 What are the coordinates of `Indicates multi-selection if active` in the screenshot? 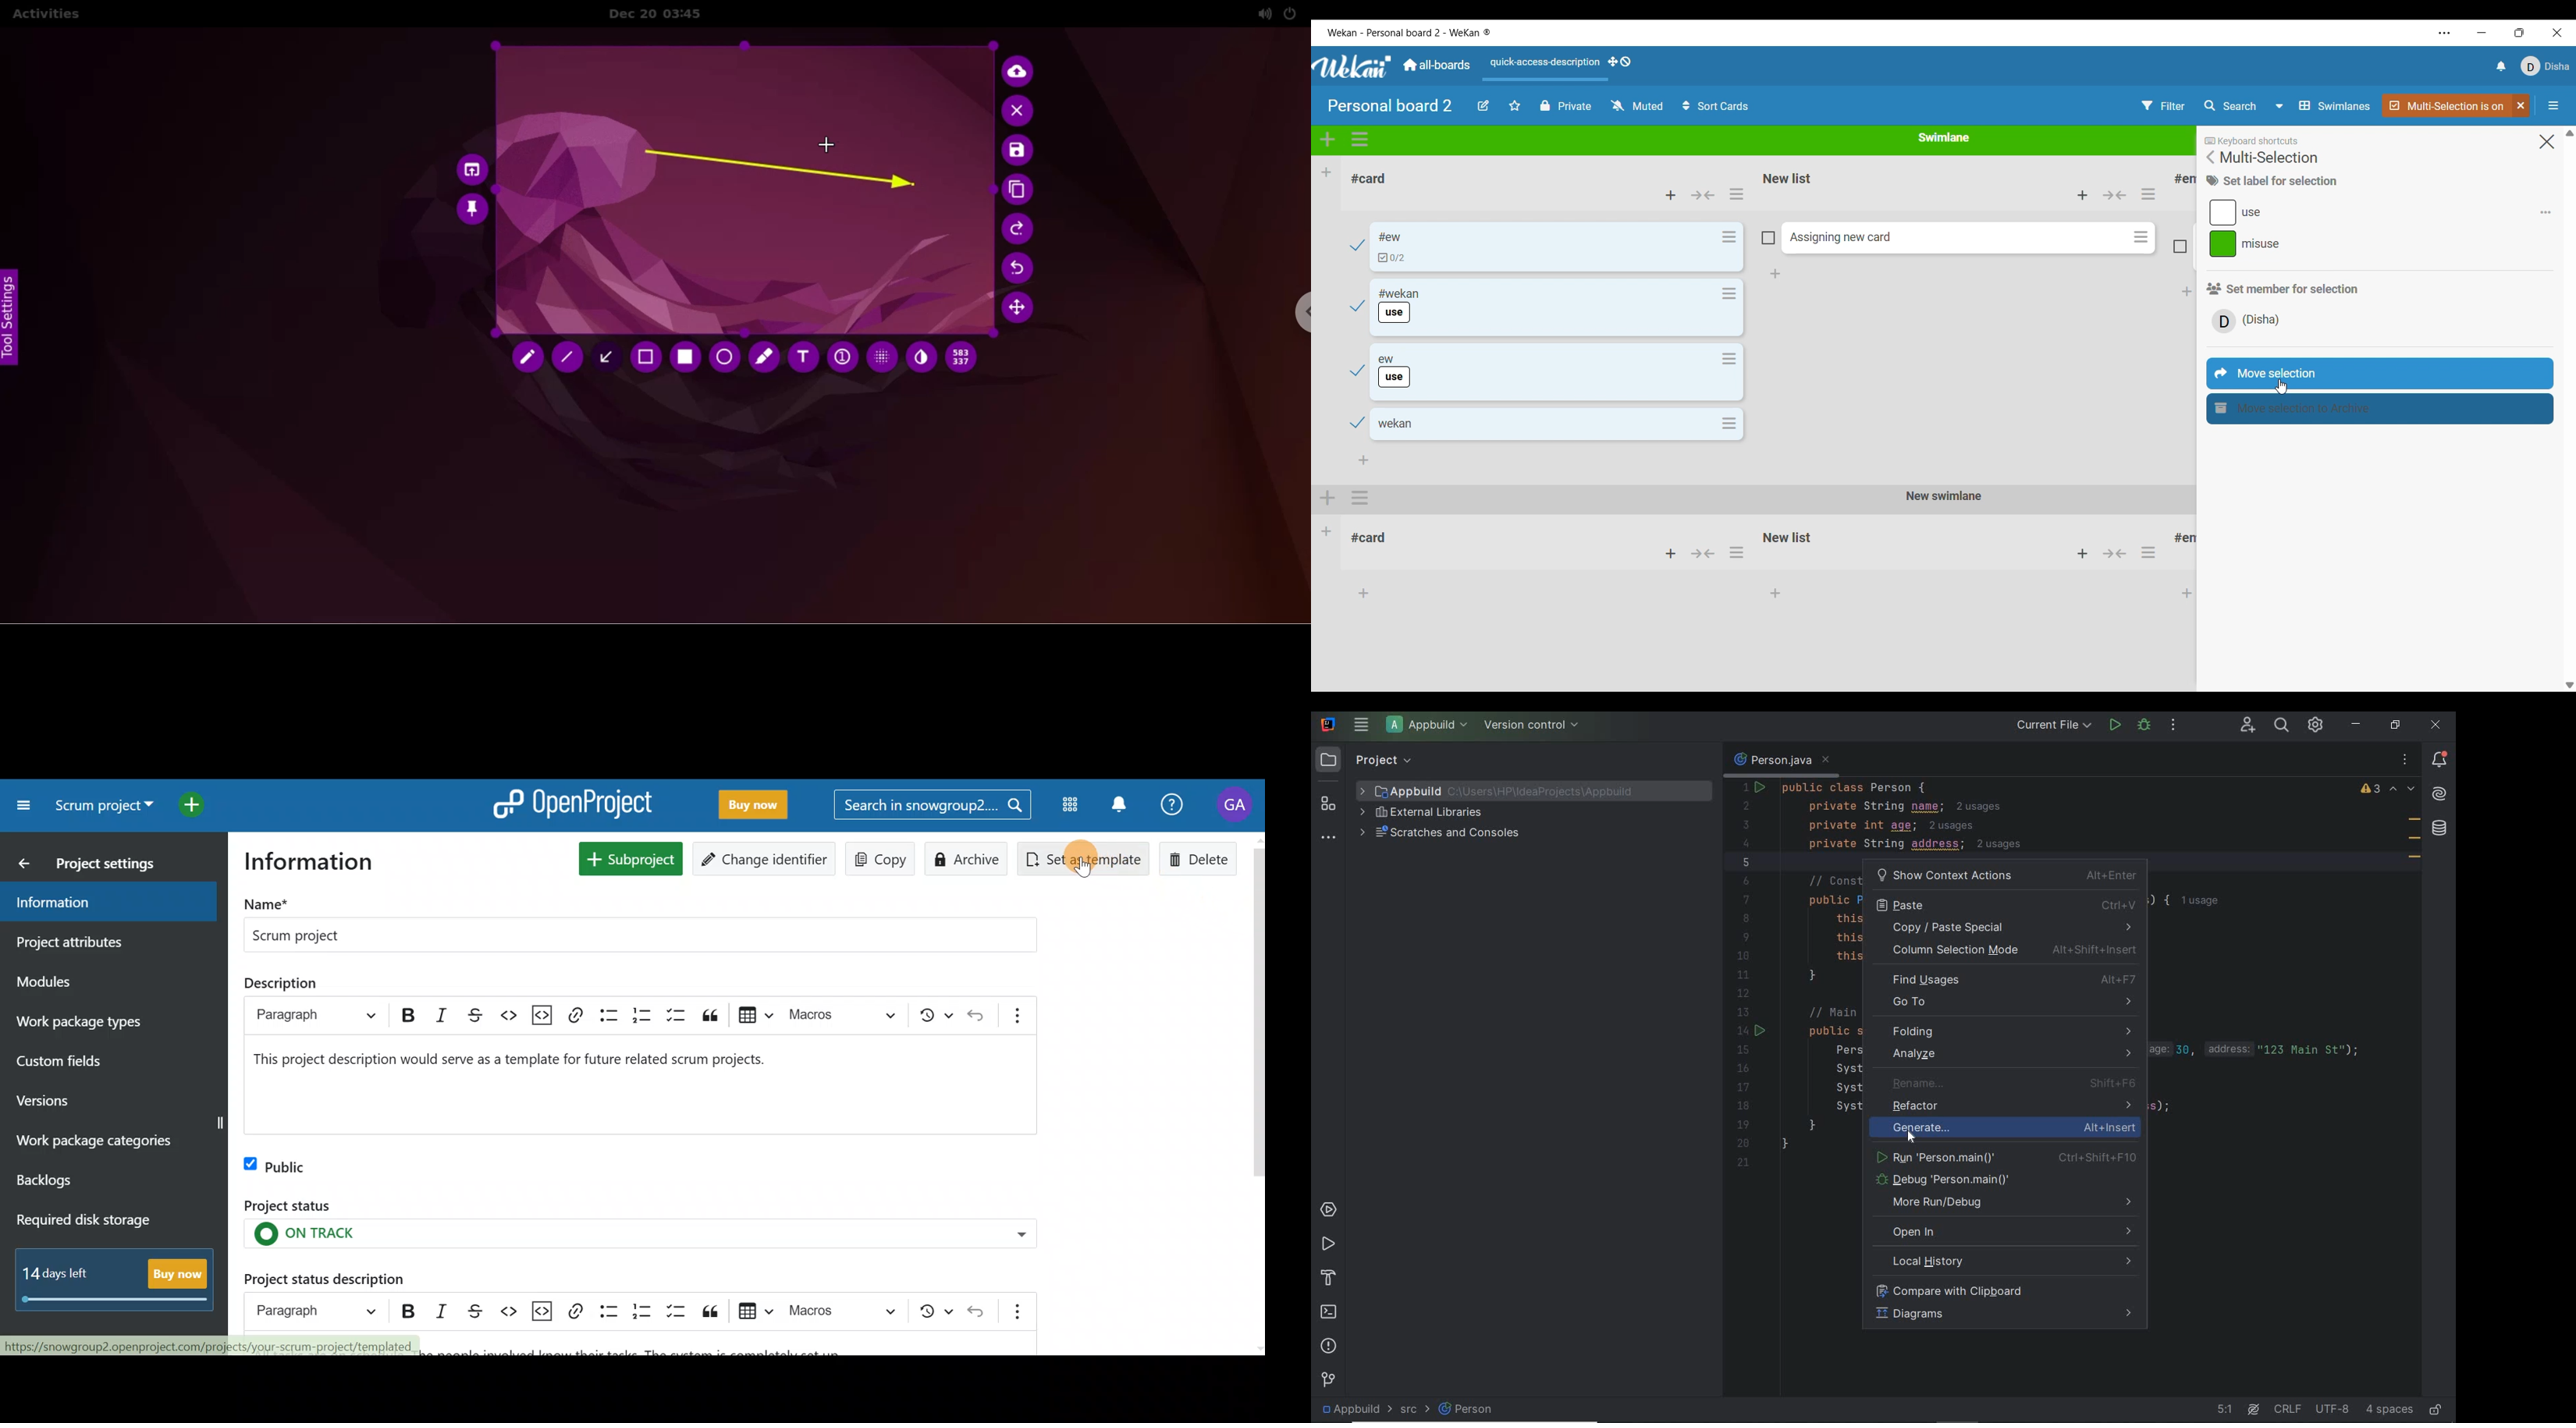 It's located at (2444, 104).